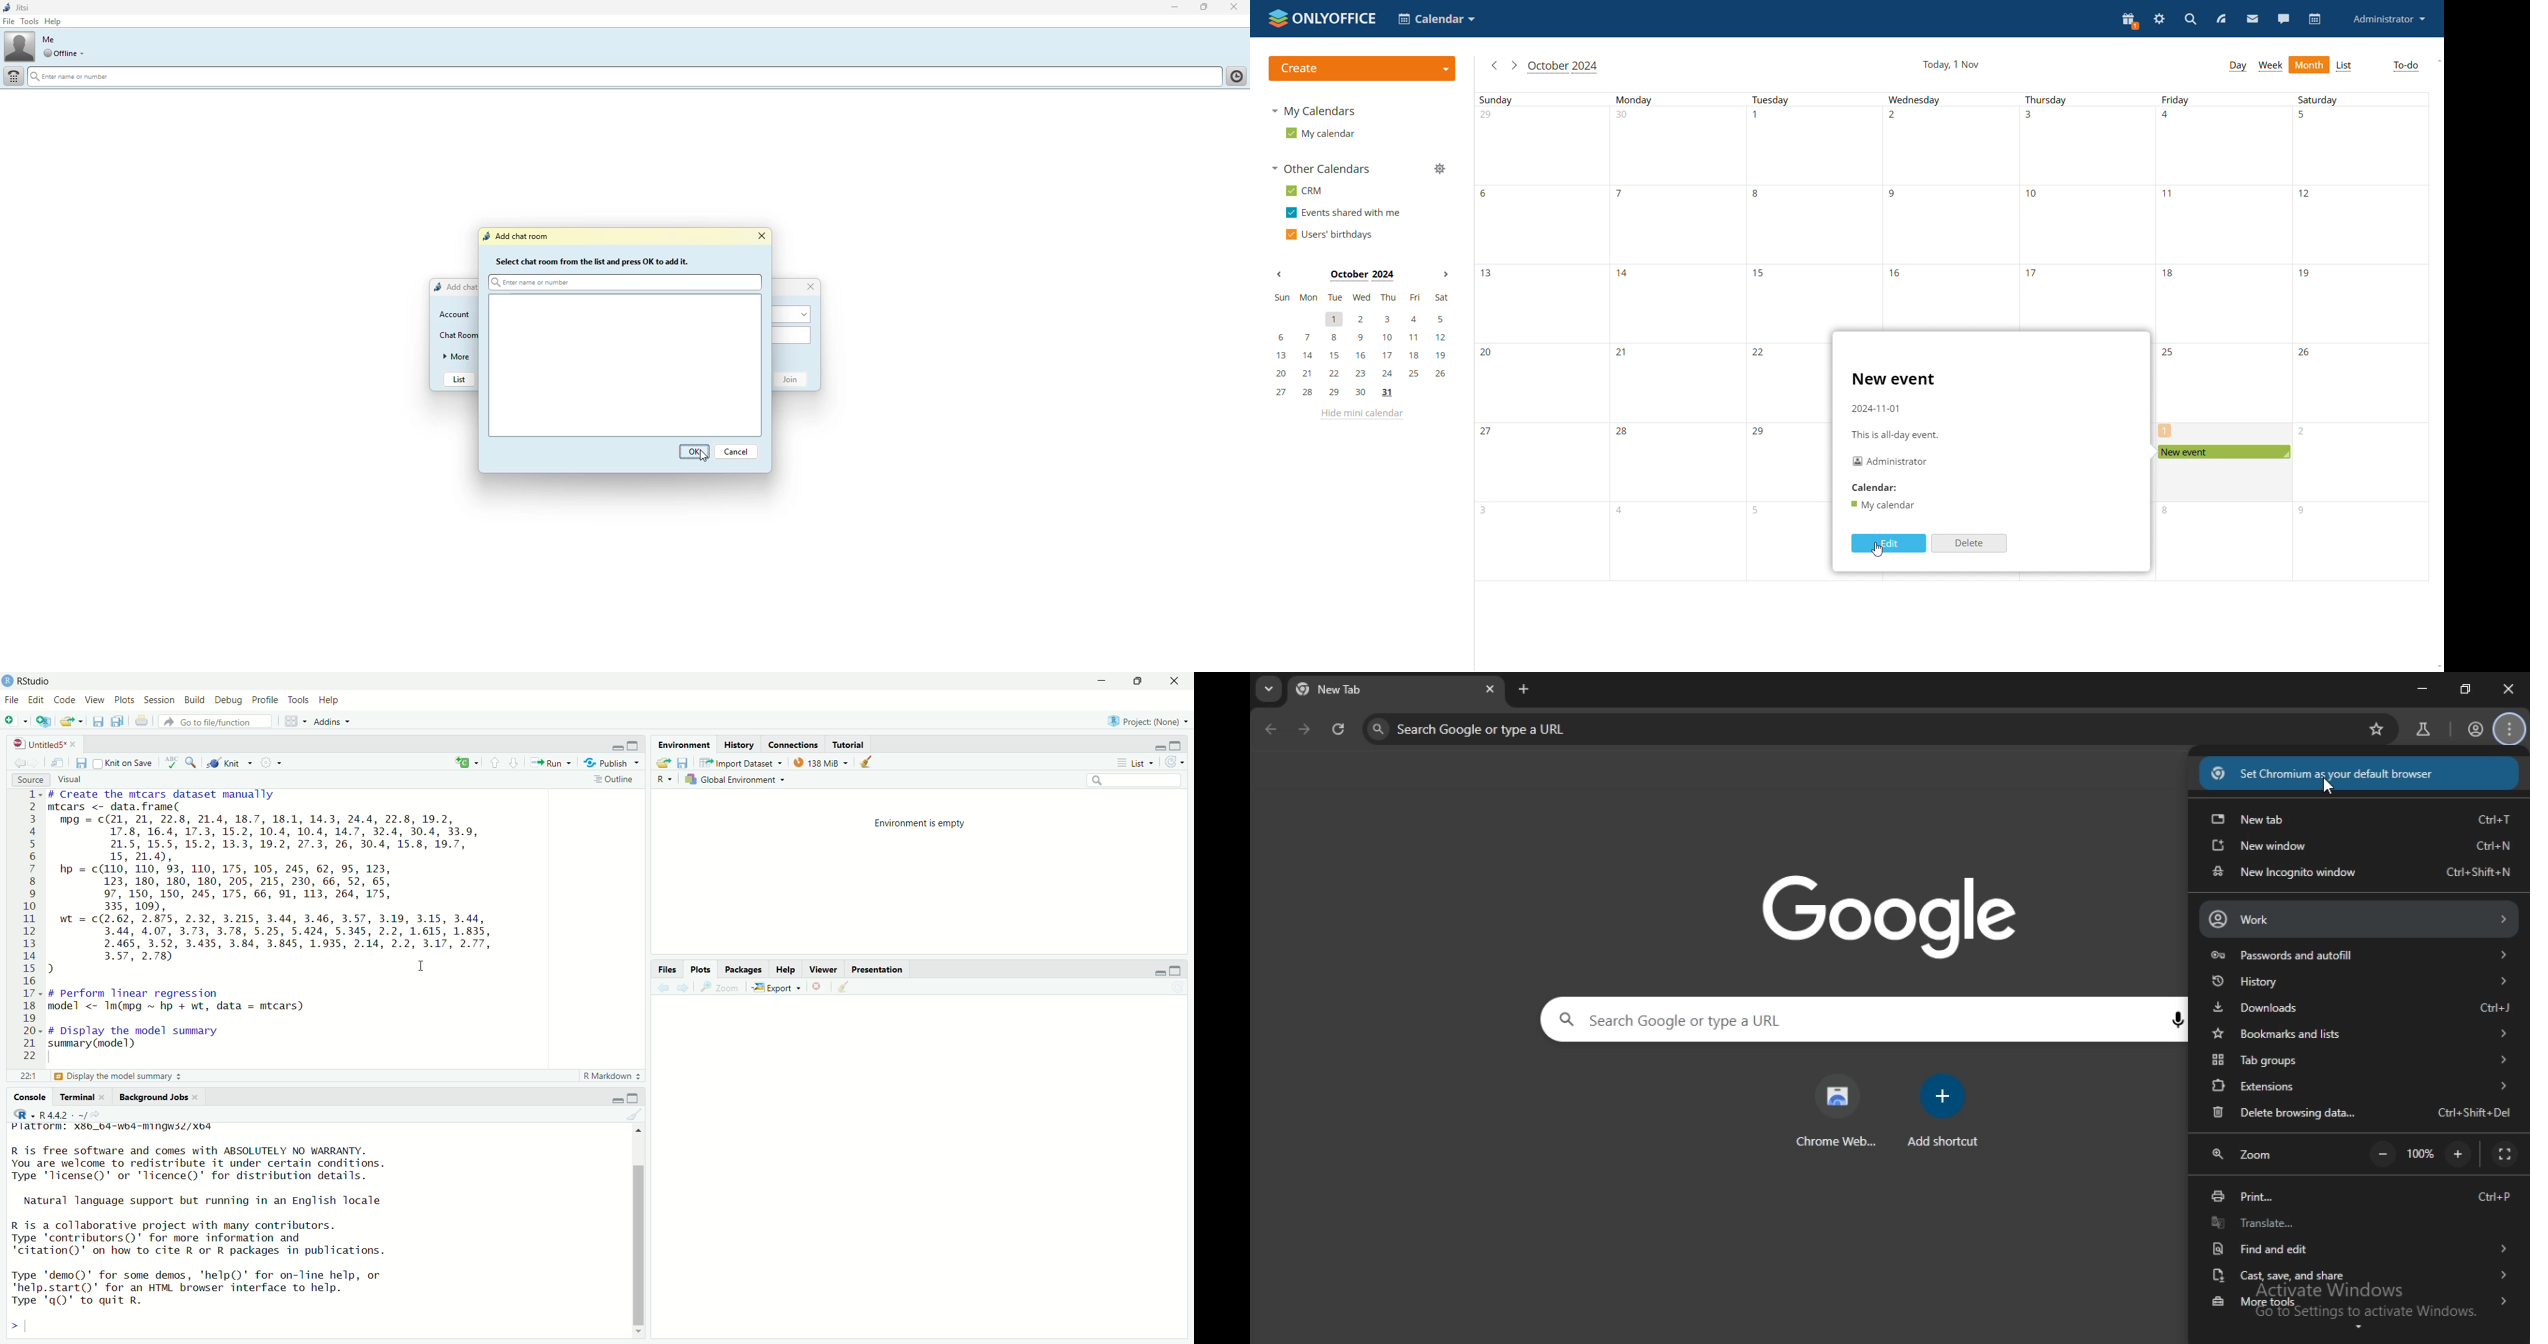  Describe the element at coordinates (515, 762) in the screenshot. I see `go to next section` at that location.